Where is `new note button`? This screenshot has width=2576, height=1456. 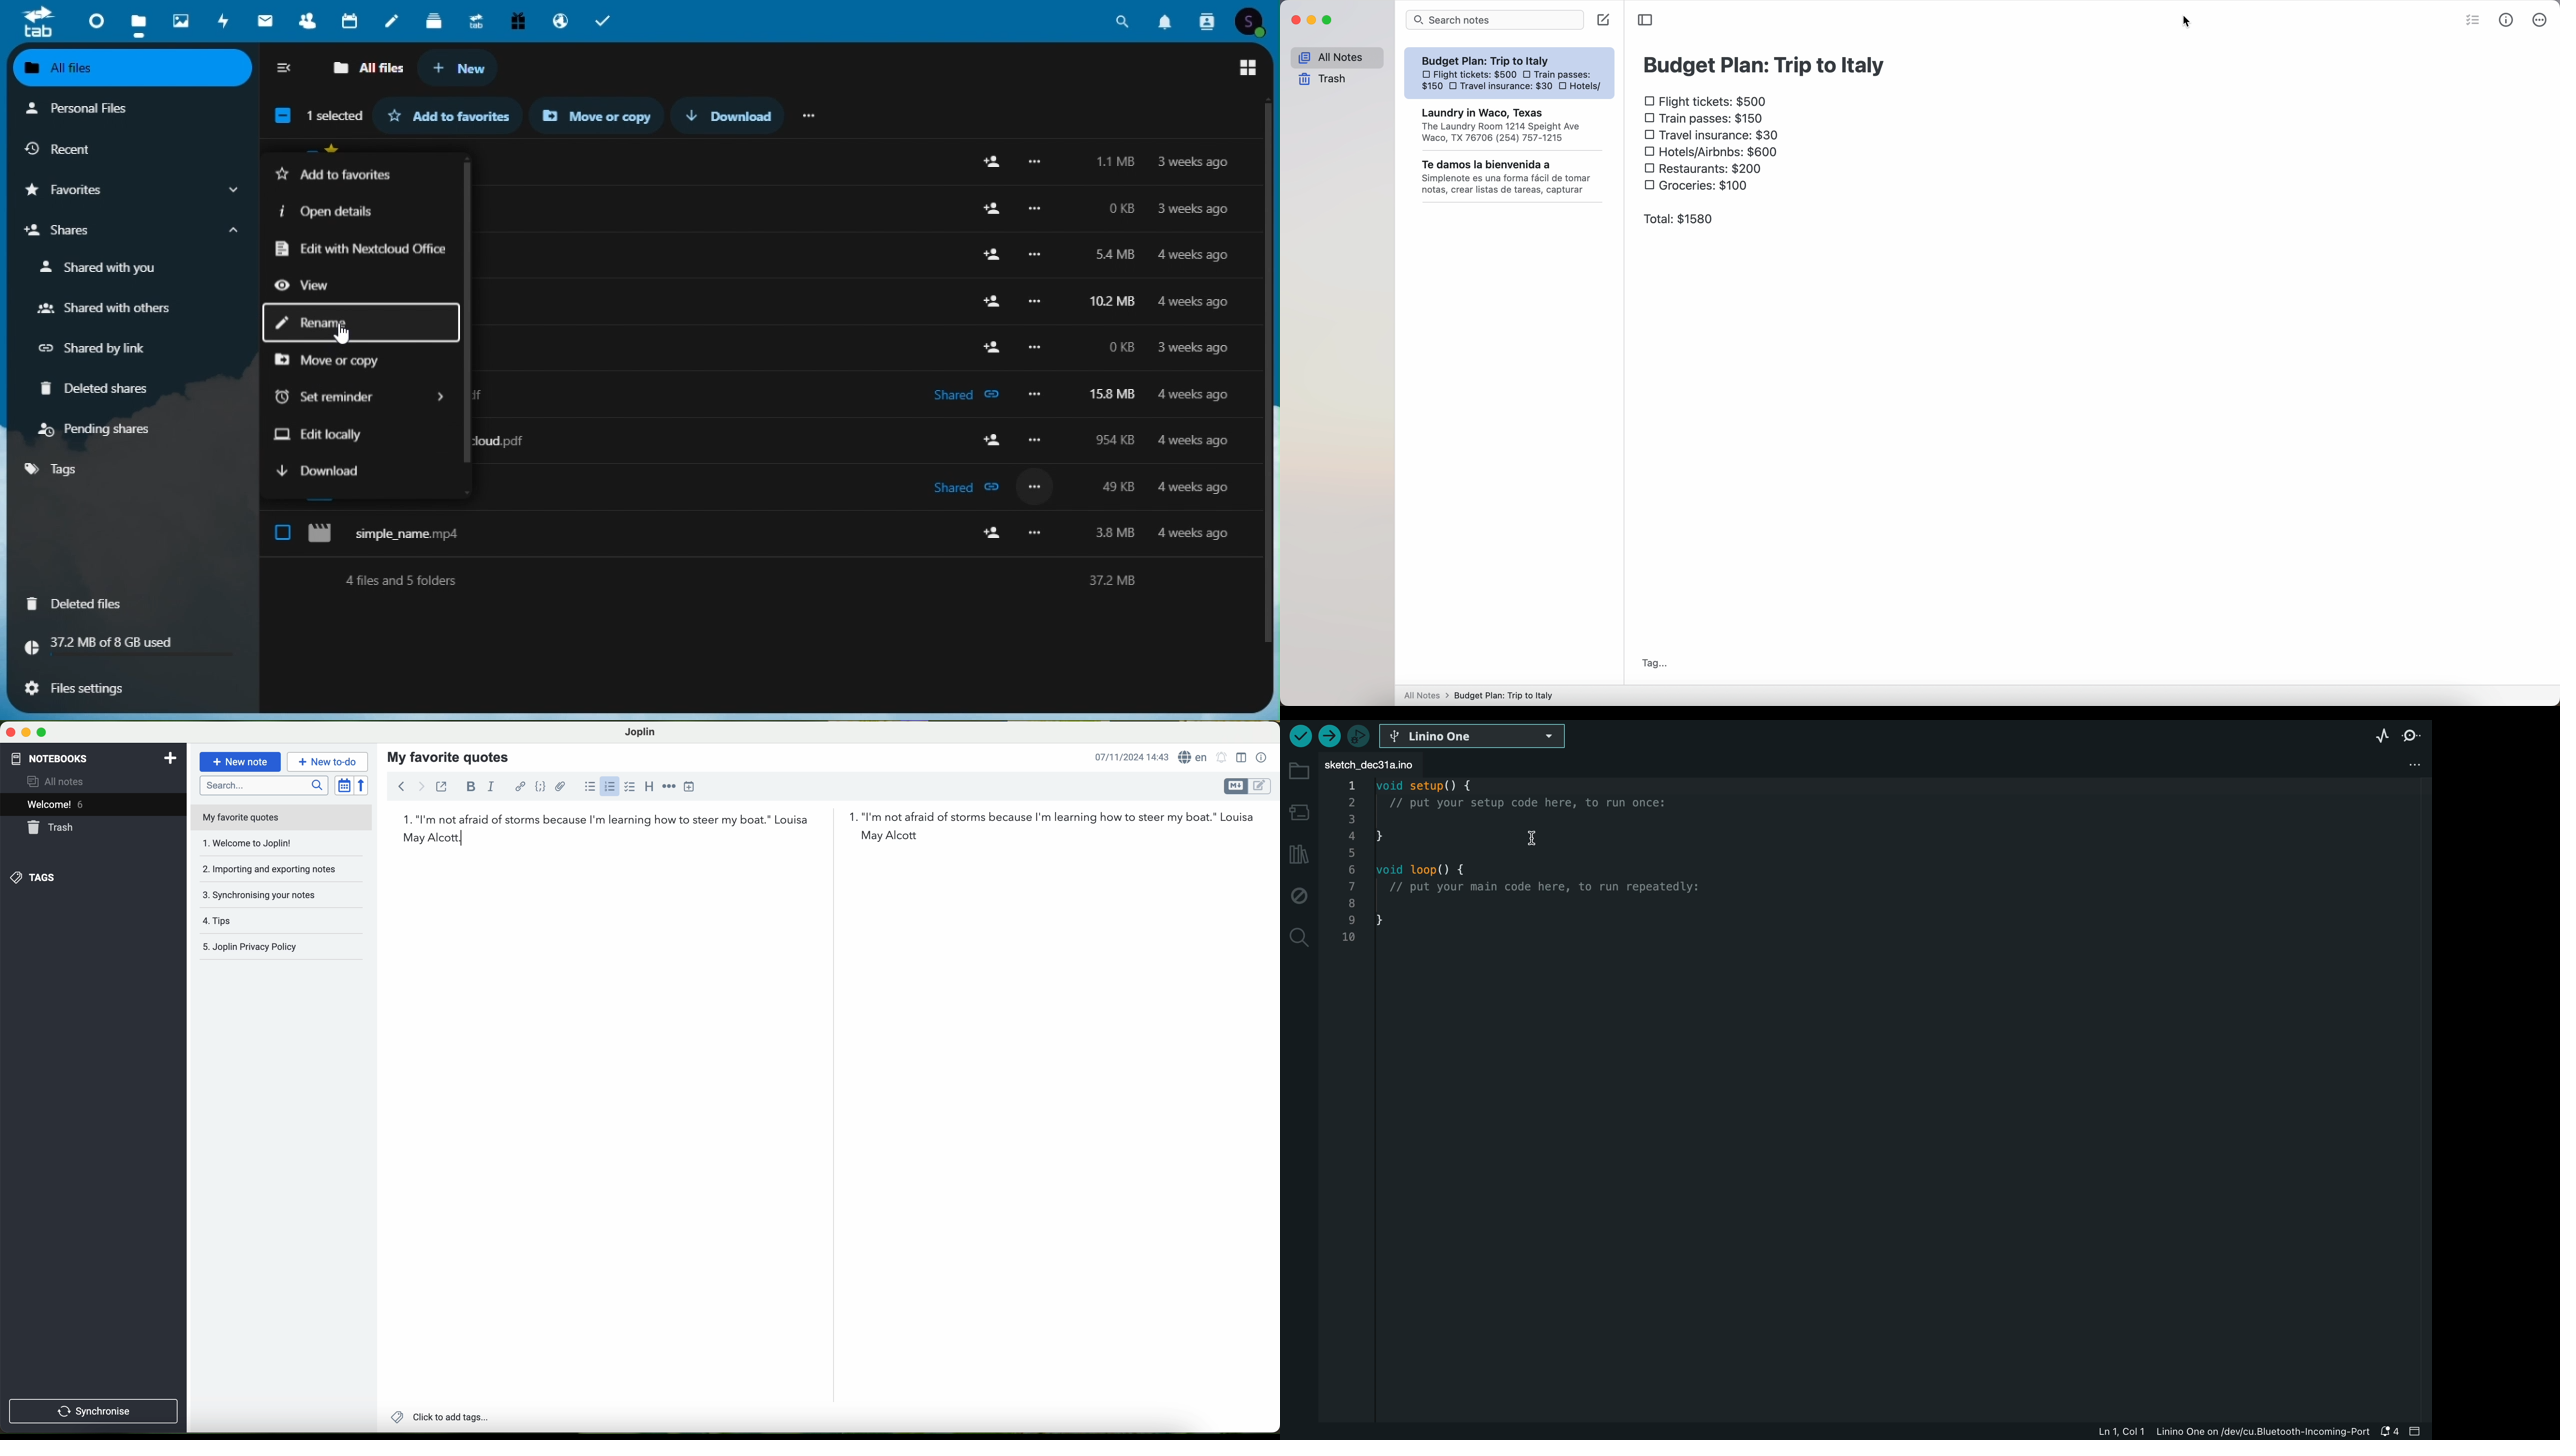 new note button is located at coordinates (241, 762).